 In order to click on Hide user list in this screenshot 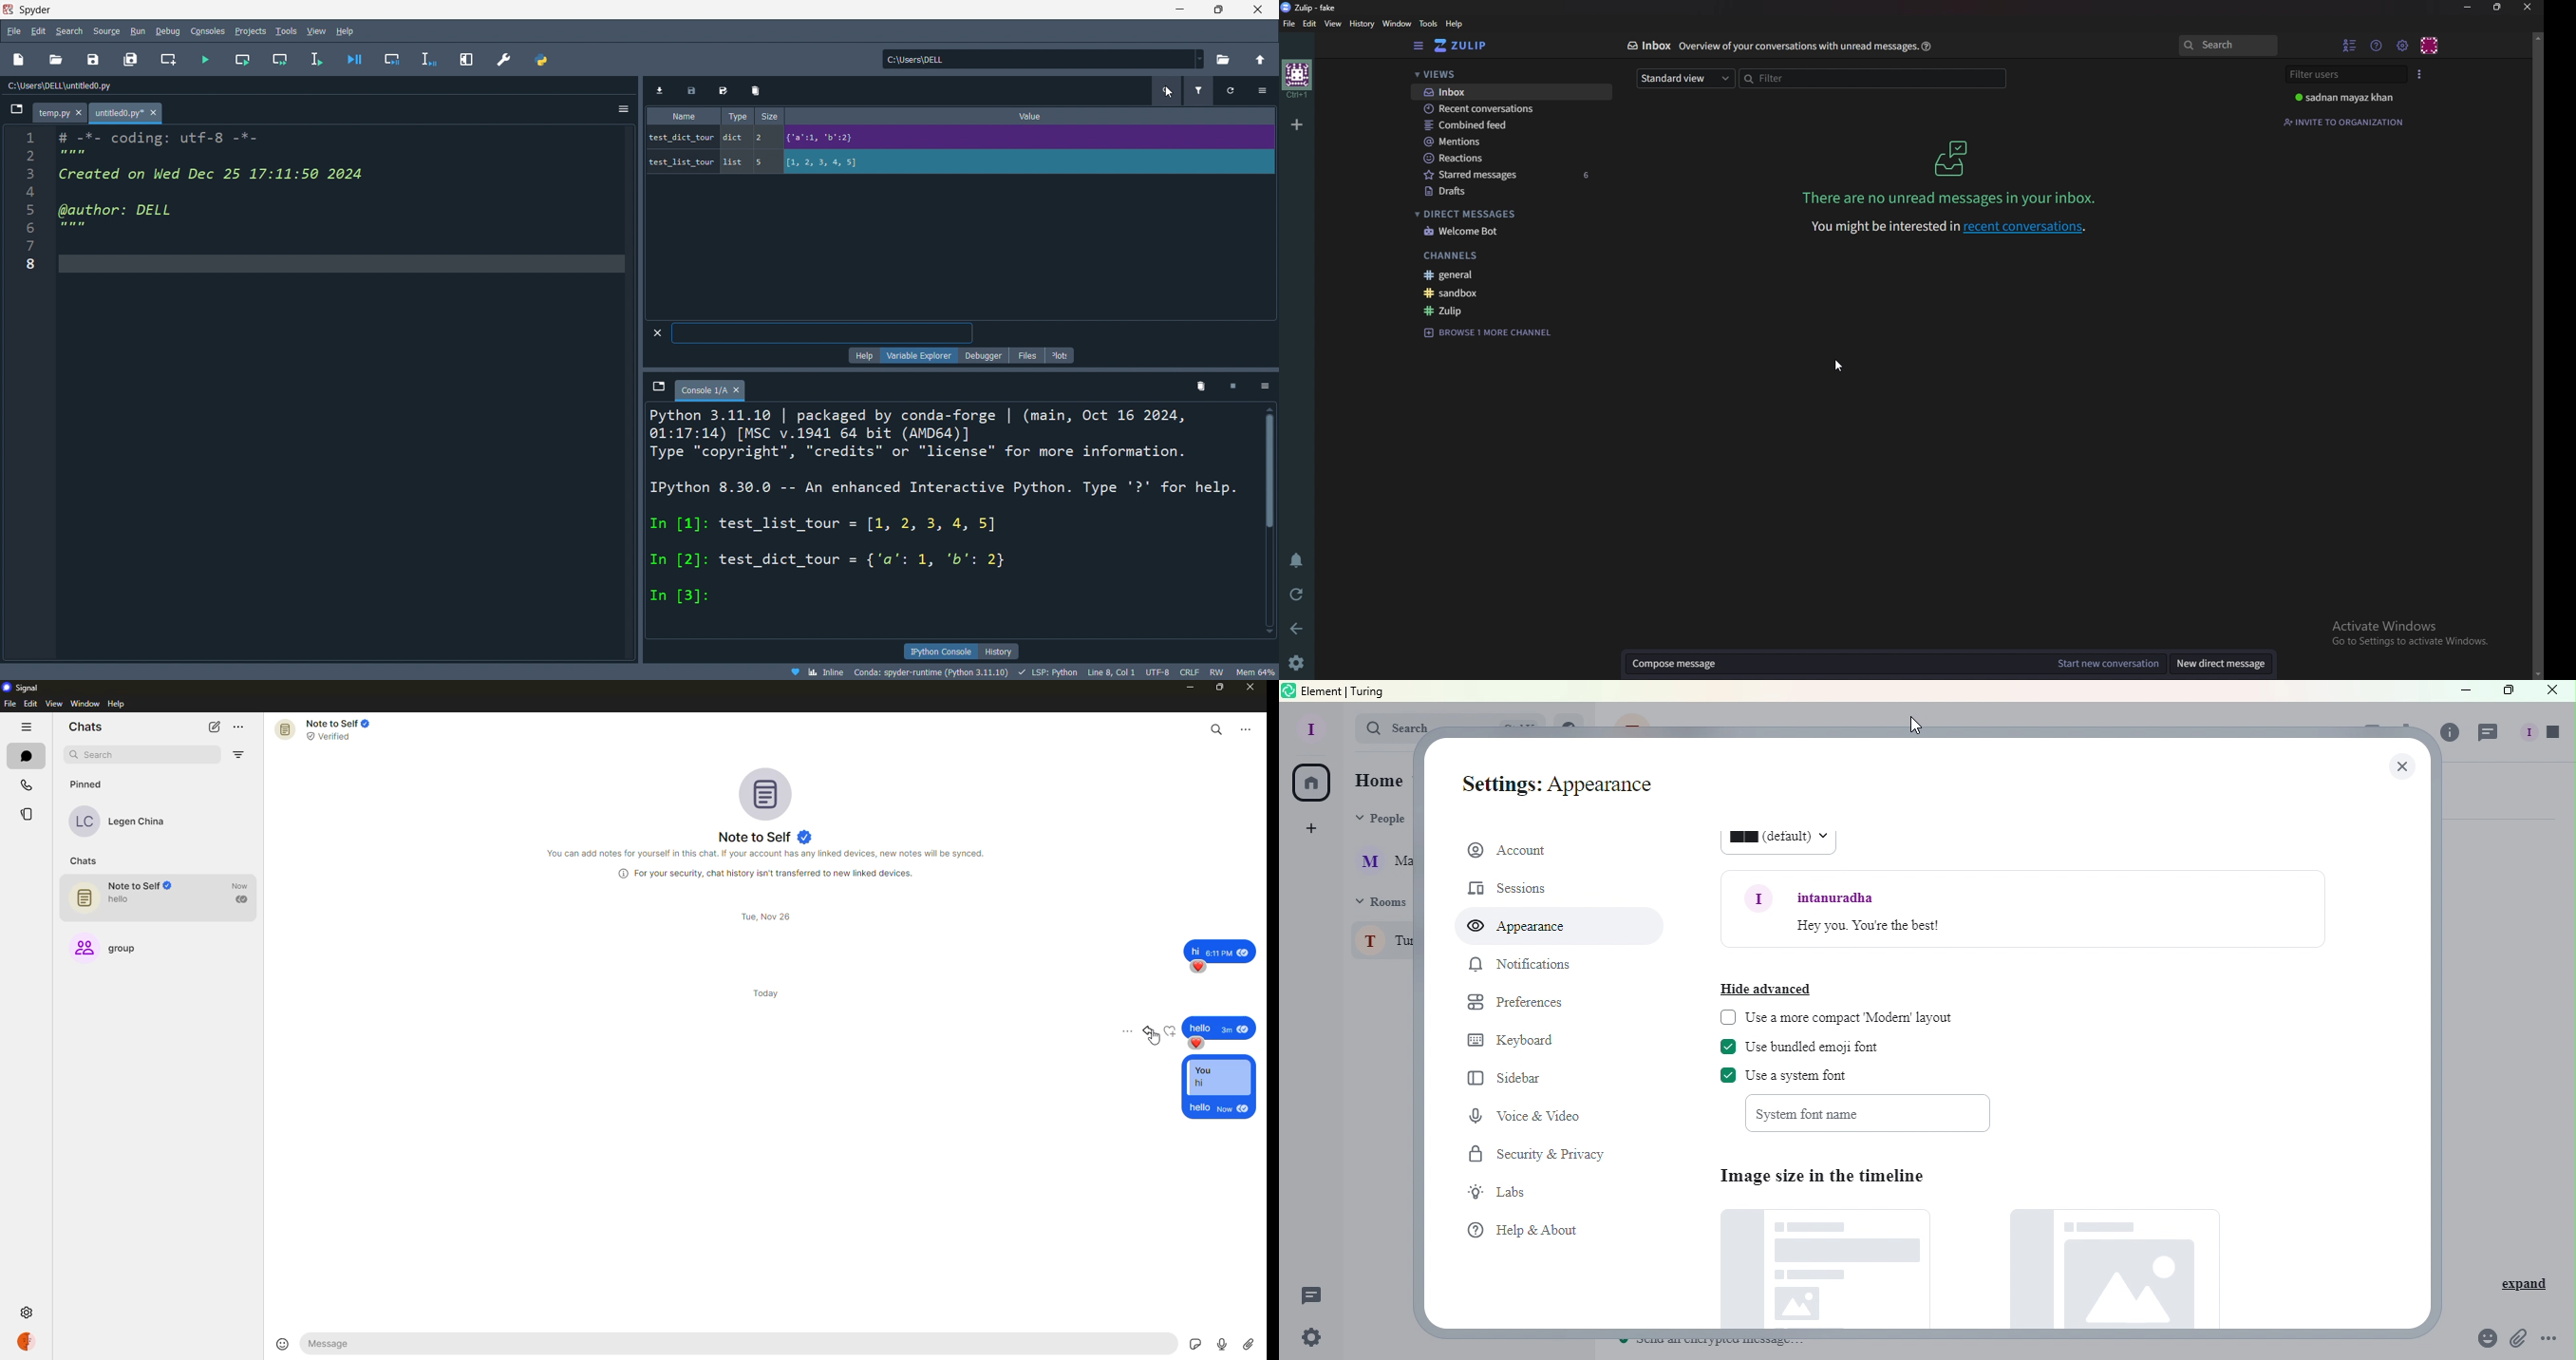, I will do `click(2350, 44)`.